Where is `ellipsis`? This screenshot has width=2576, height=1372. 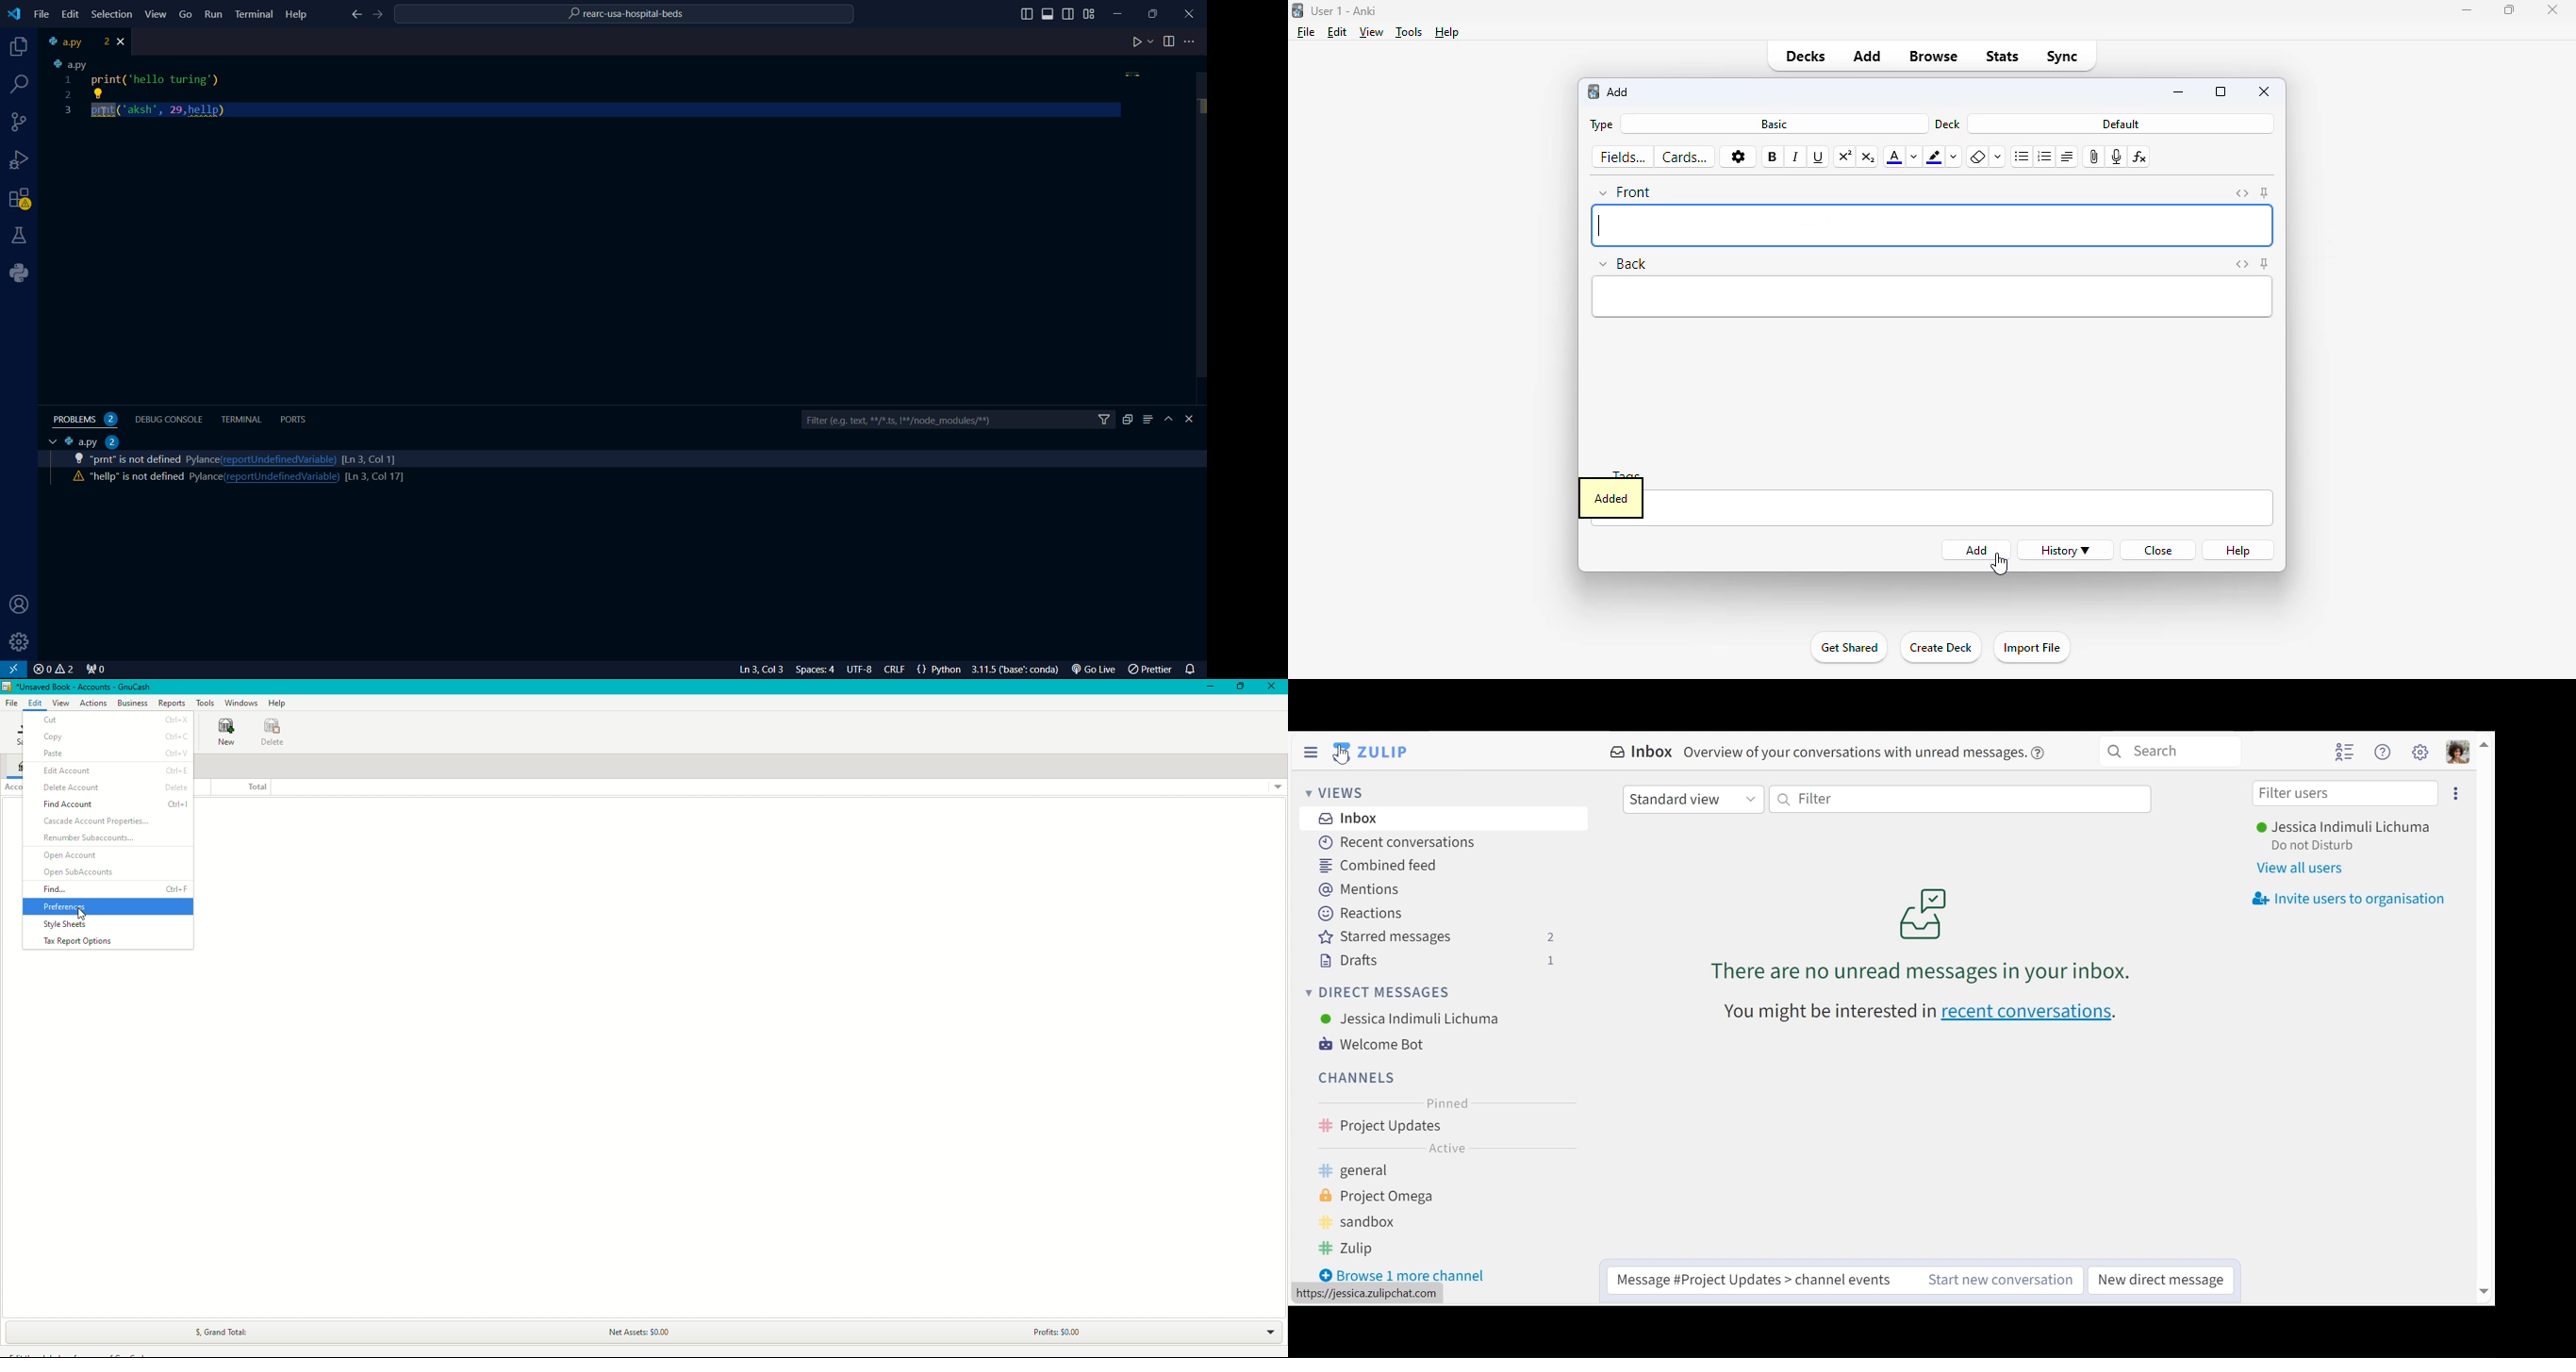 ellipsis is located at coordinates (1576, 1126).